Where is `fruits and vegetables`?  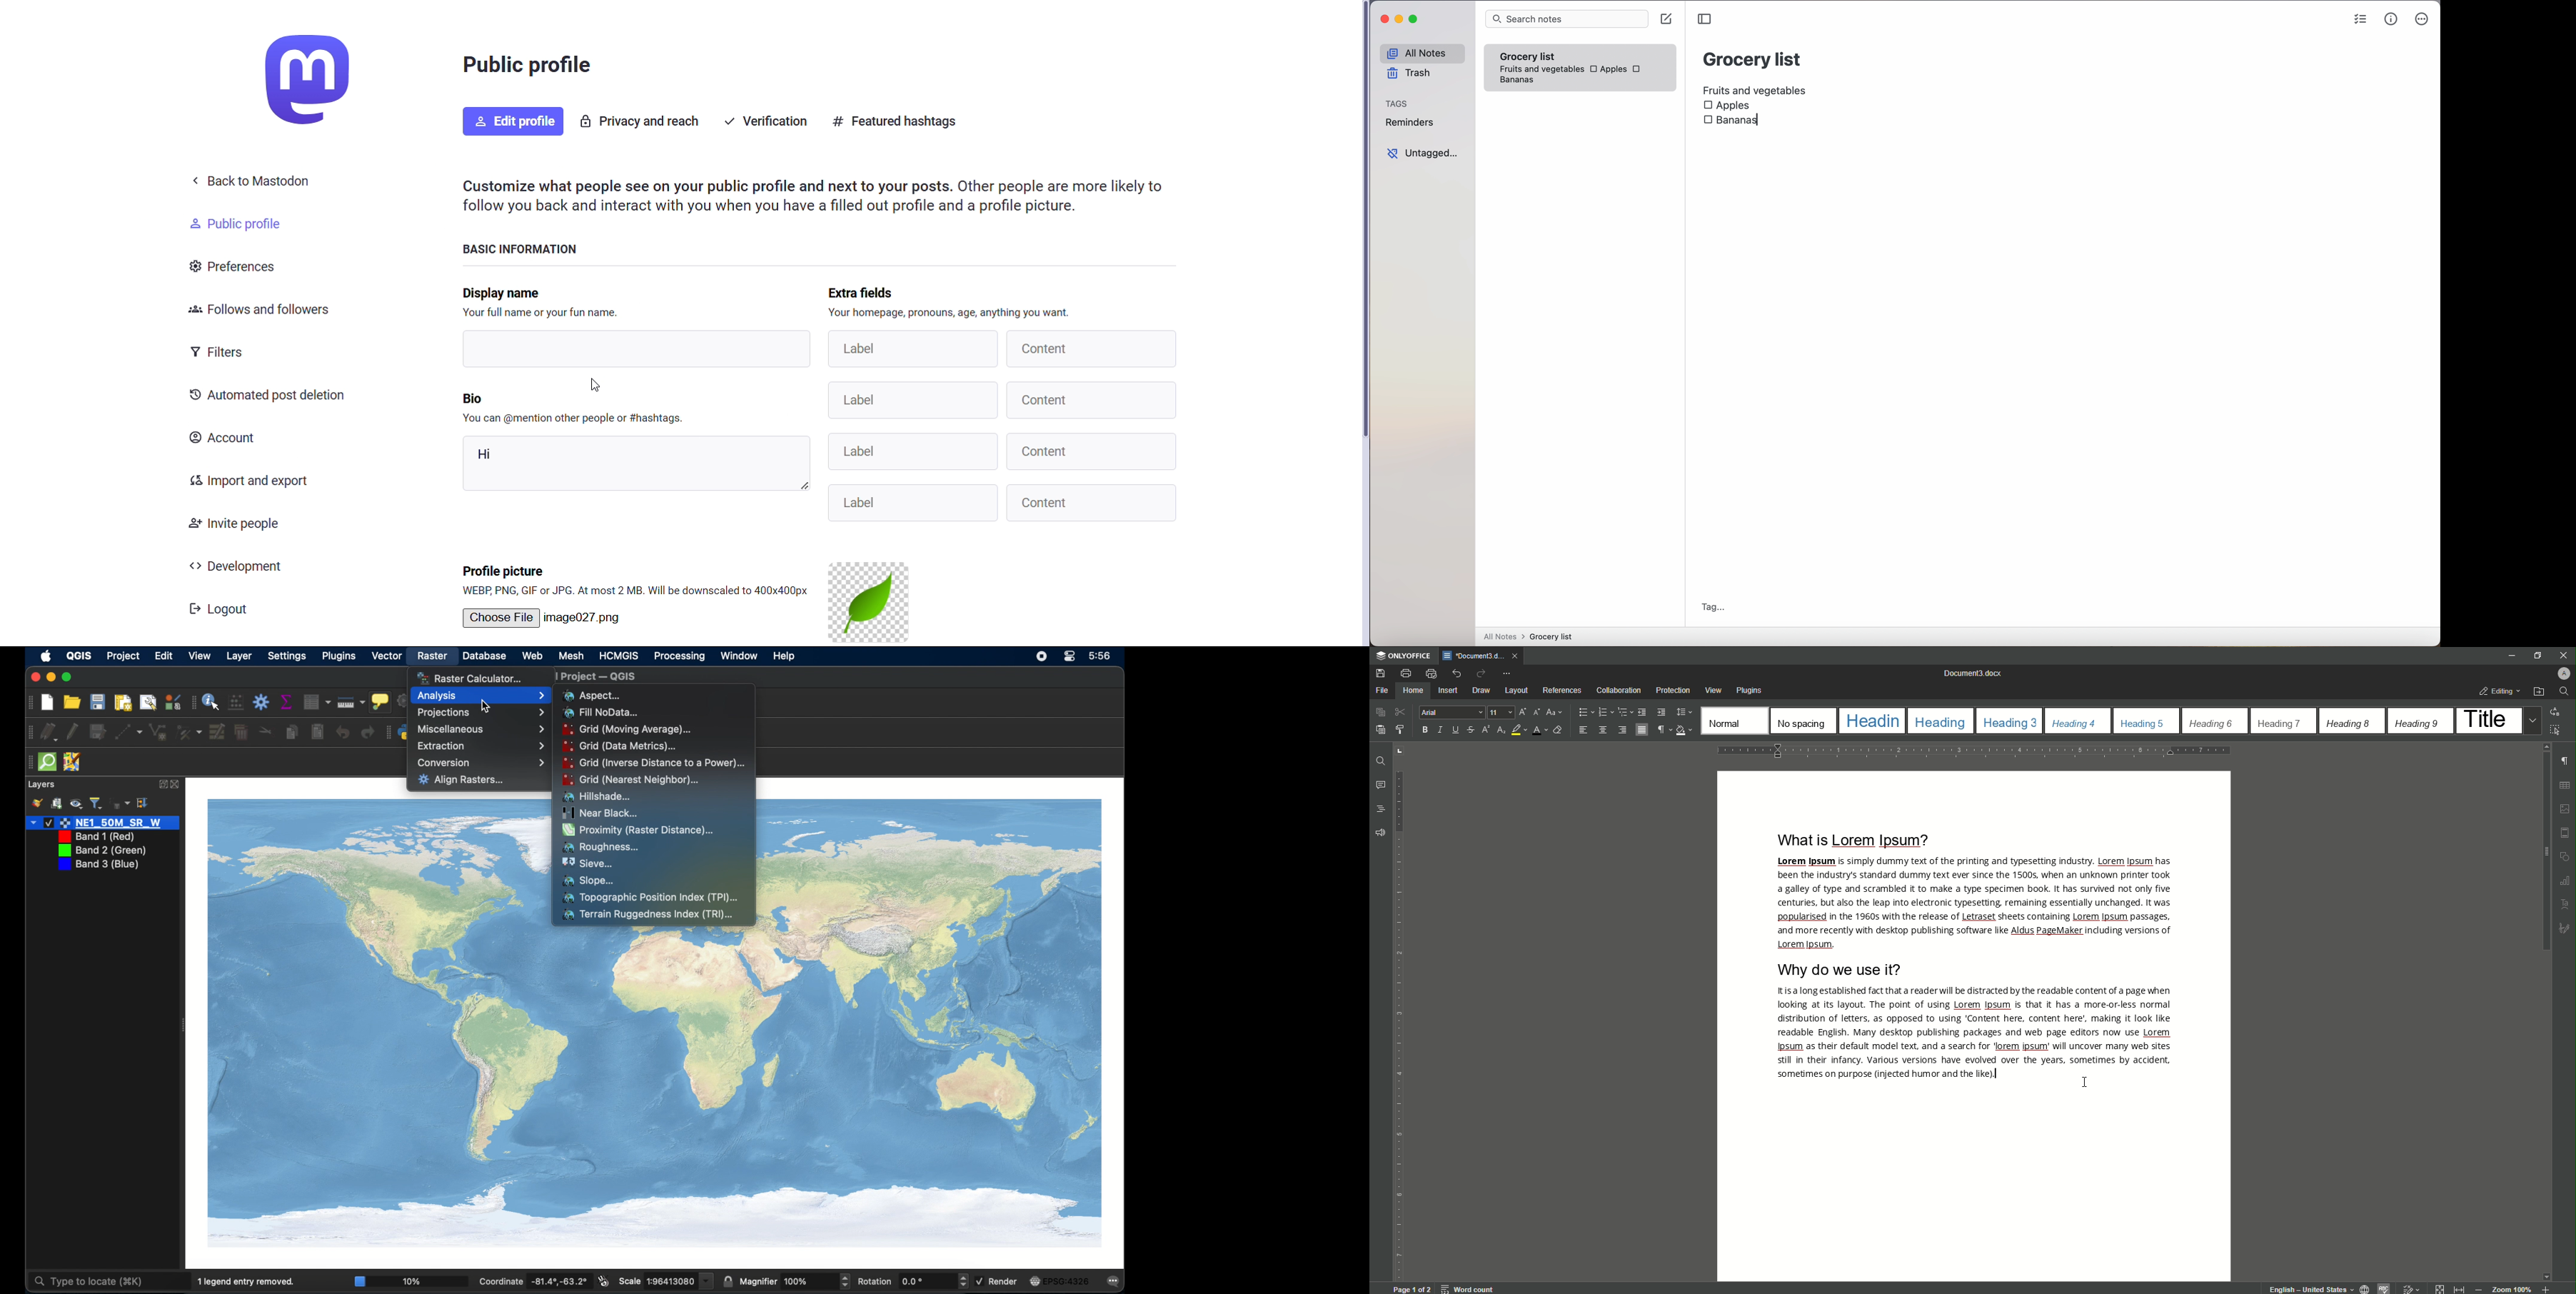 fruits and vegetables is located at coordinates (1758, 88).